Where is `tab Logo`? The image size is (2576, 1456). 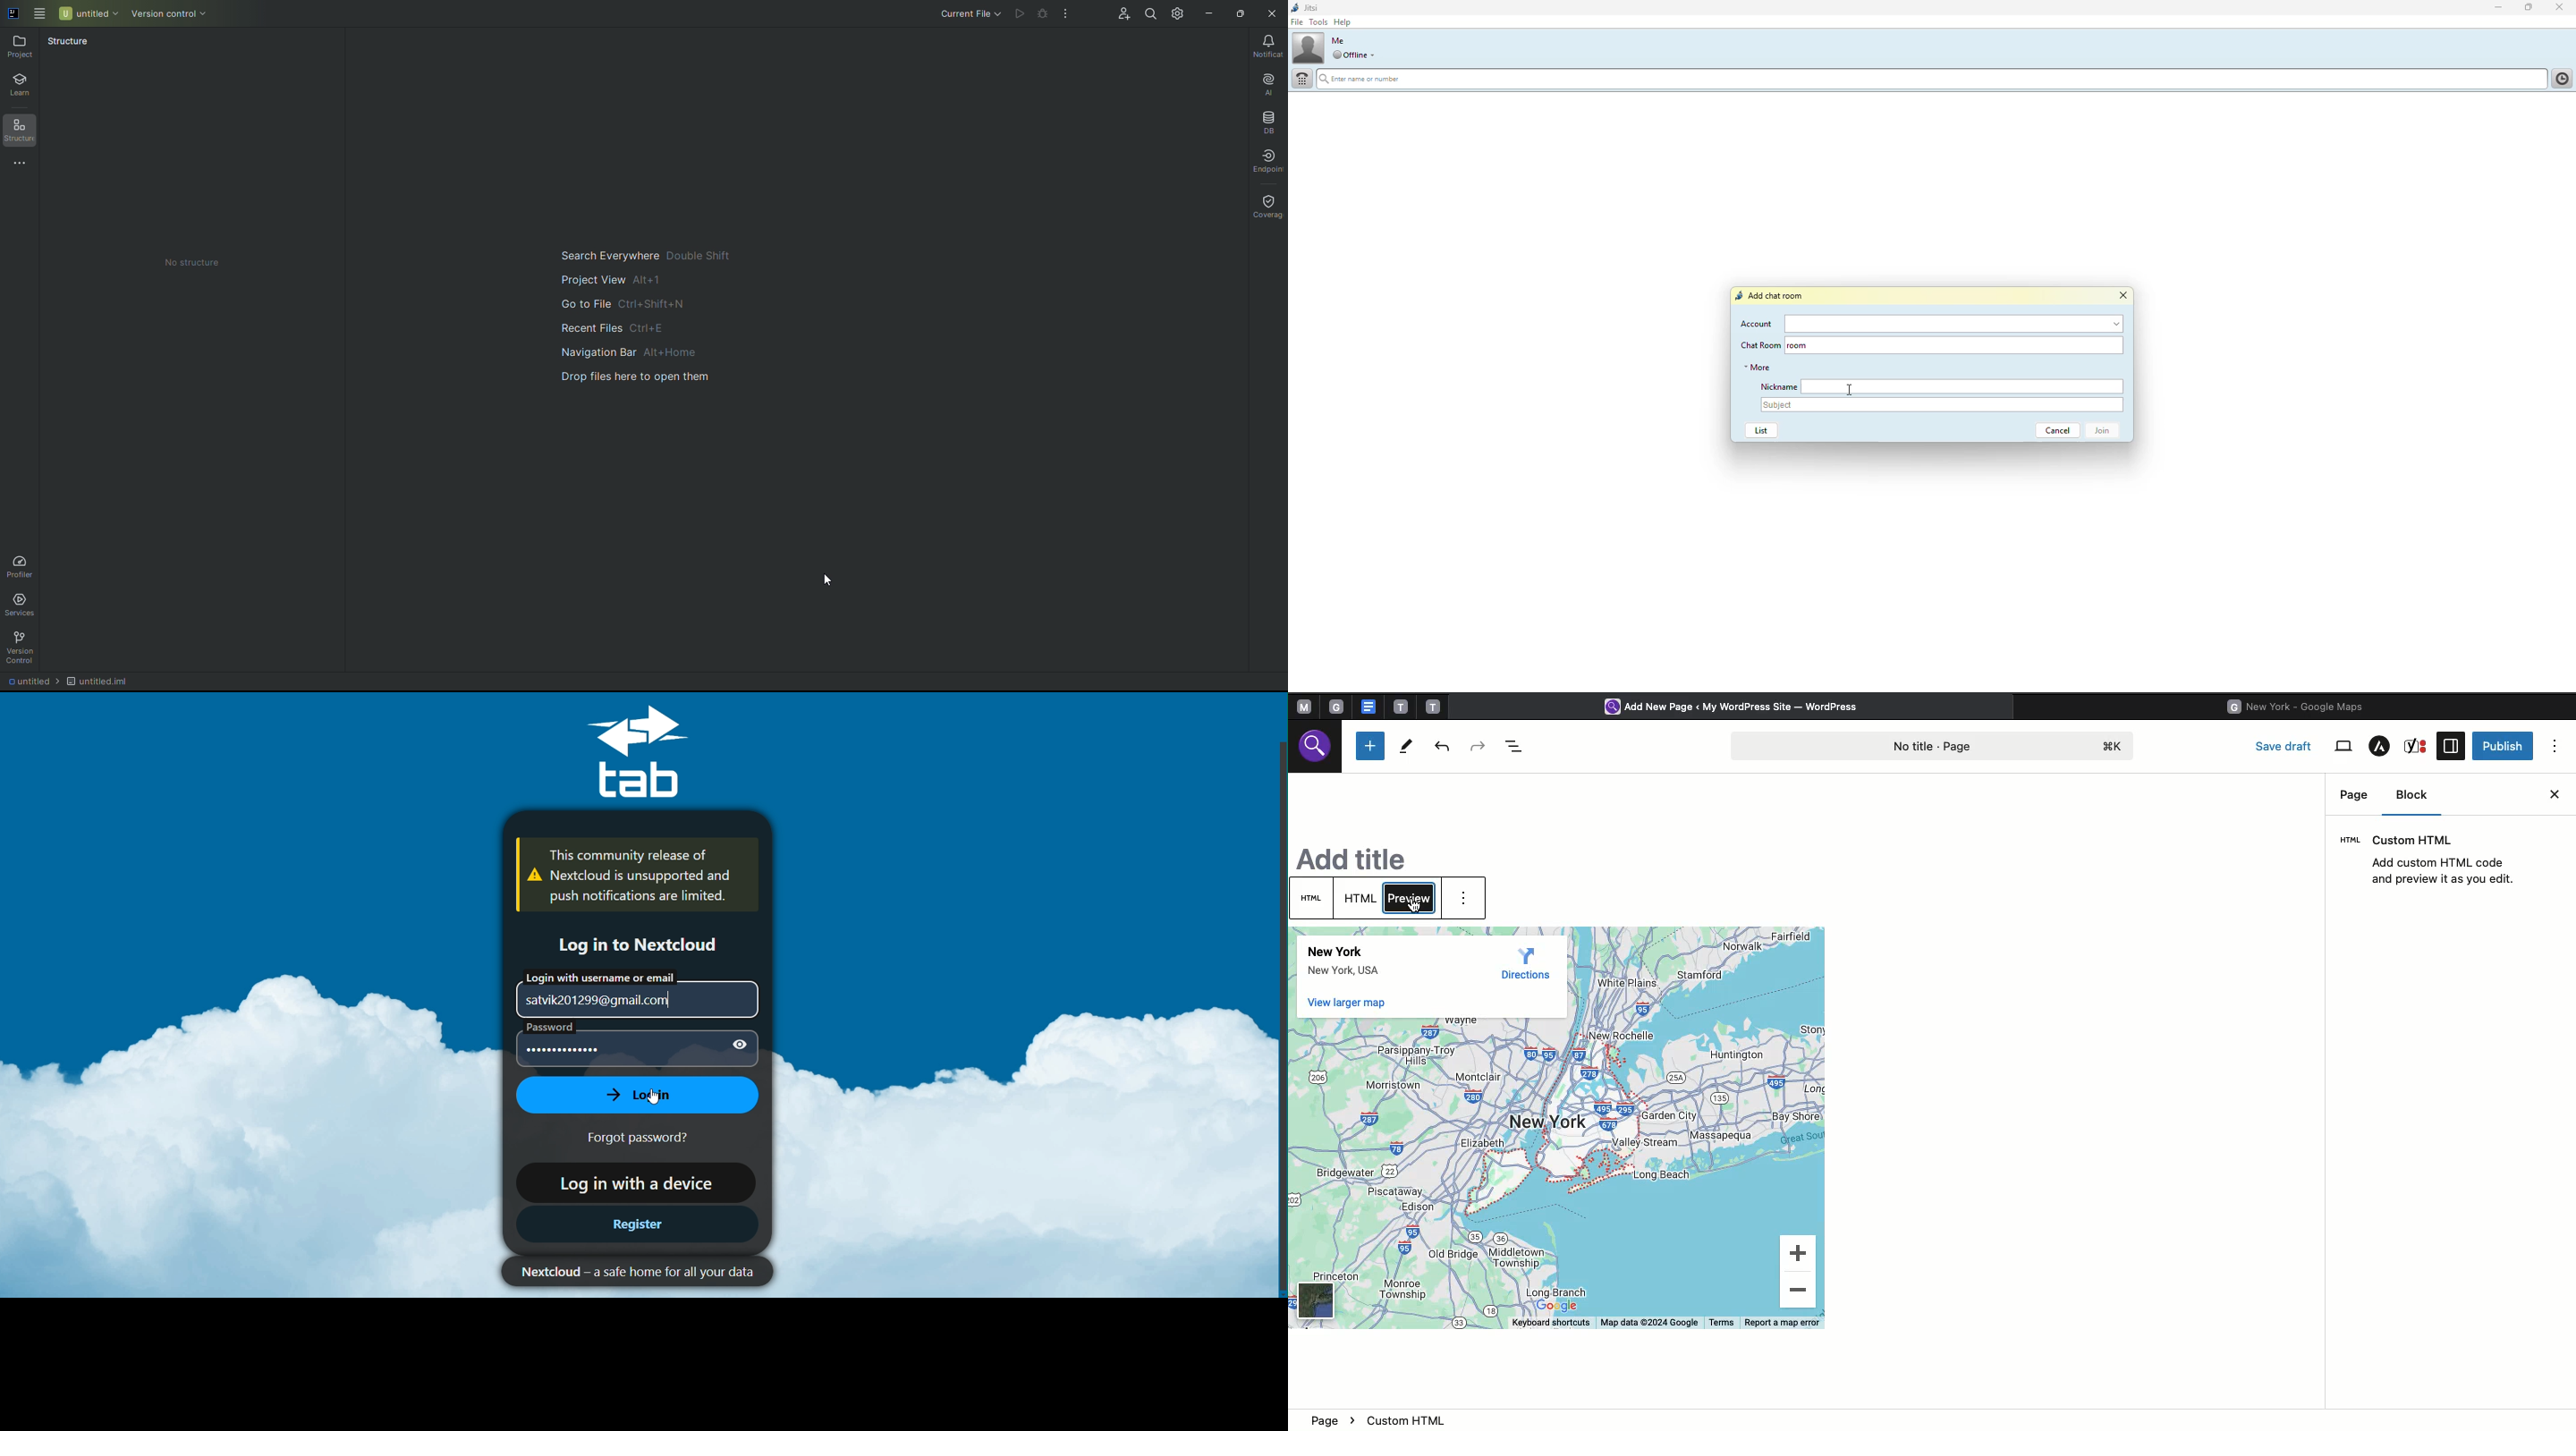 tab Logo is located at coordinates (653, 752).